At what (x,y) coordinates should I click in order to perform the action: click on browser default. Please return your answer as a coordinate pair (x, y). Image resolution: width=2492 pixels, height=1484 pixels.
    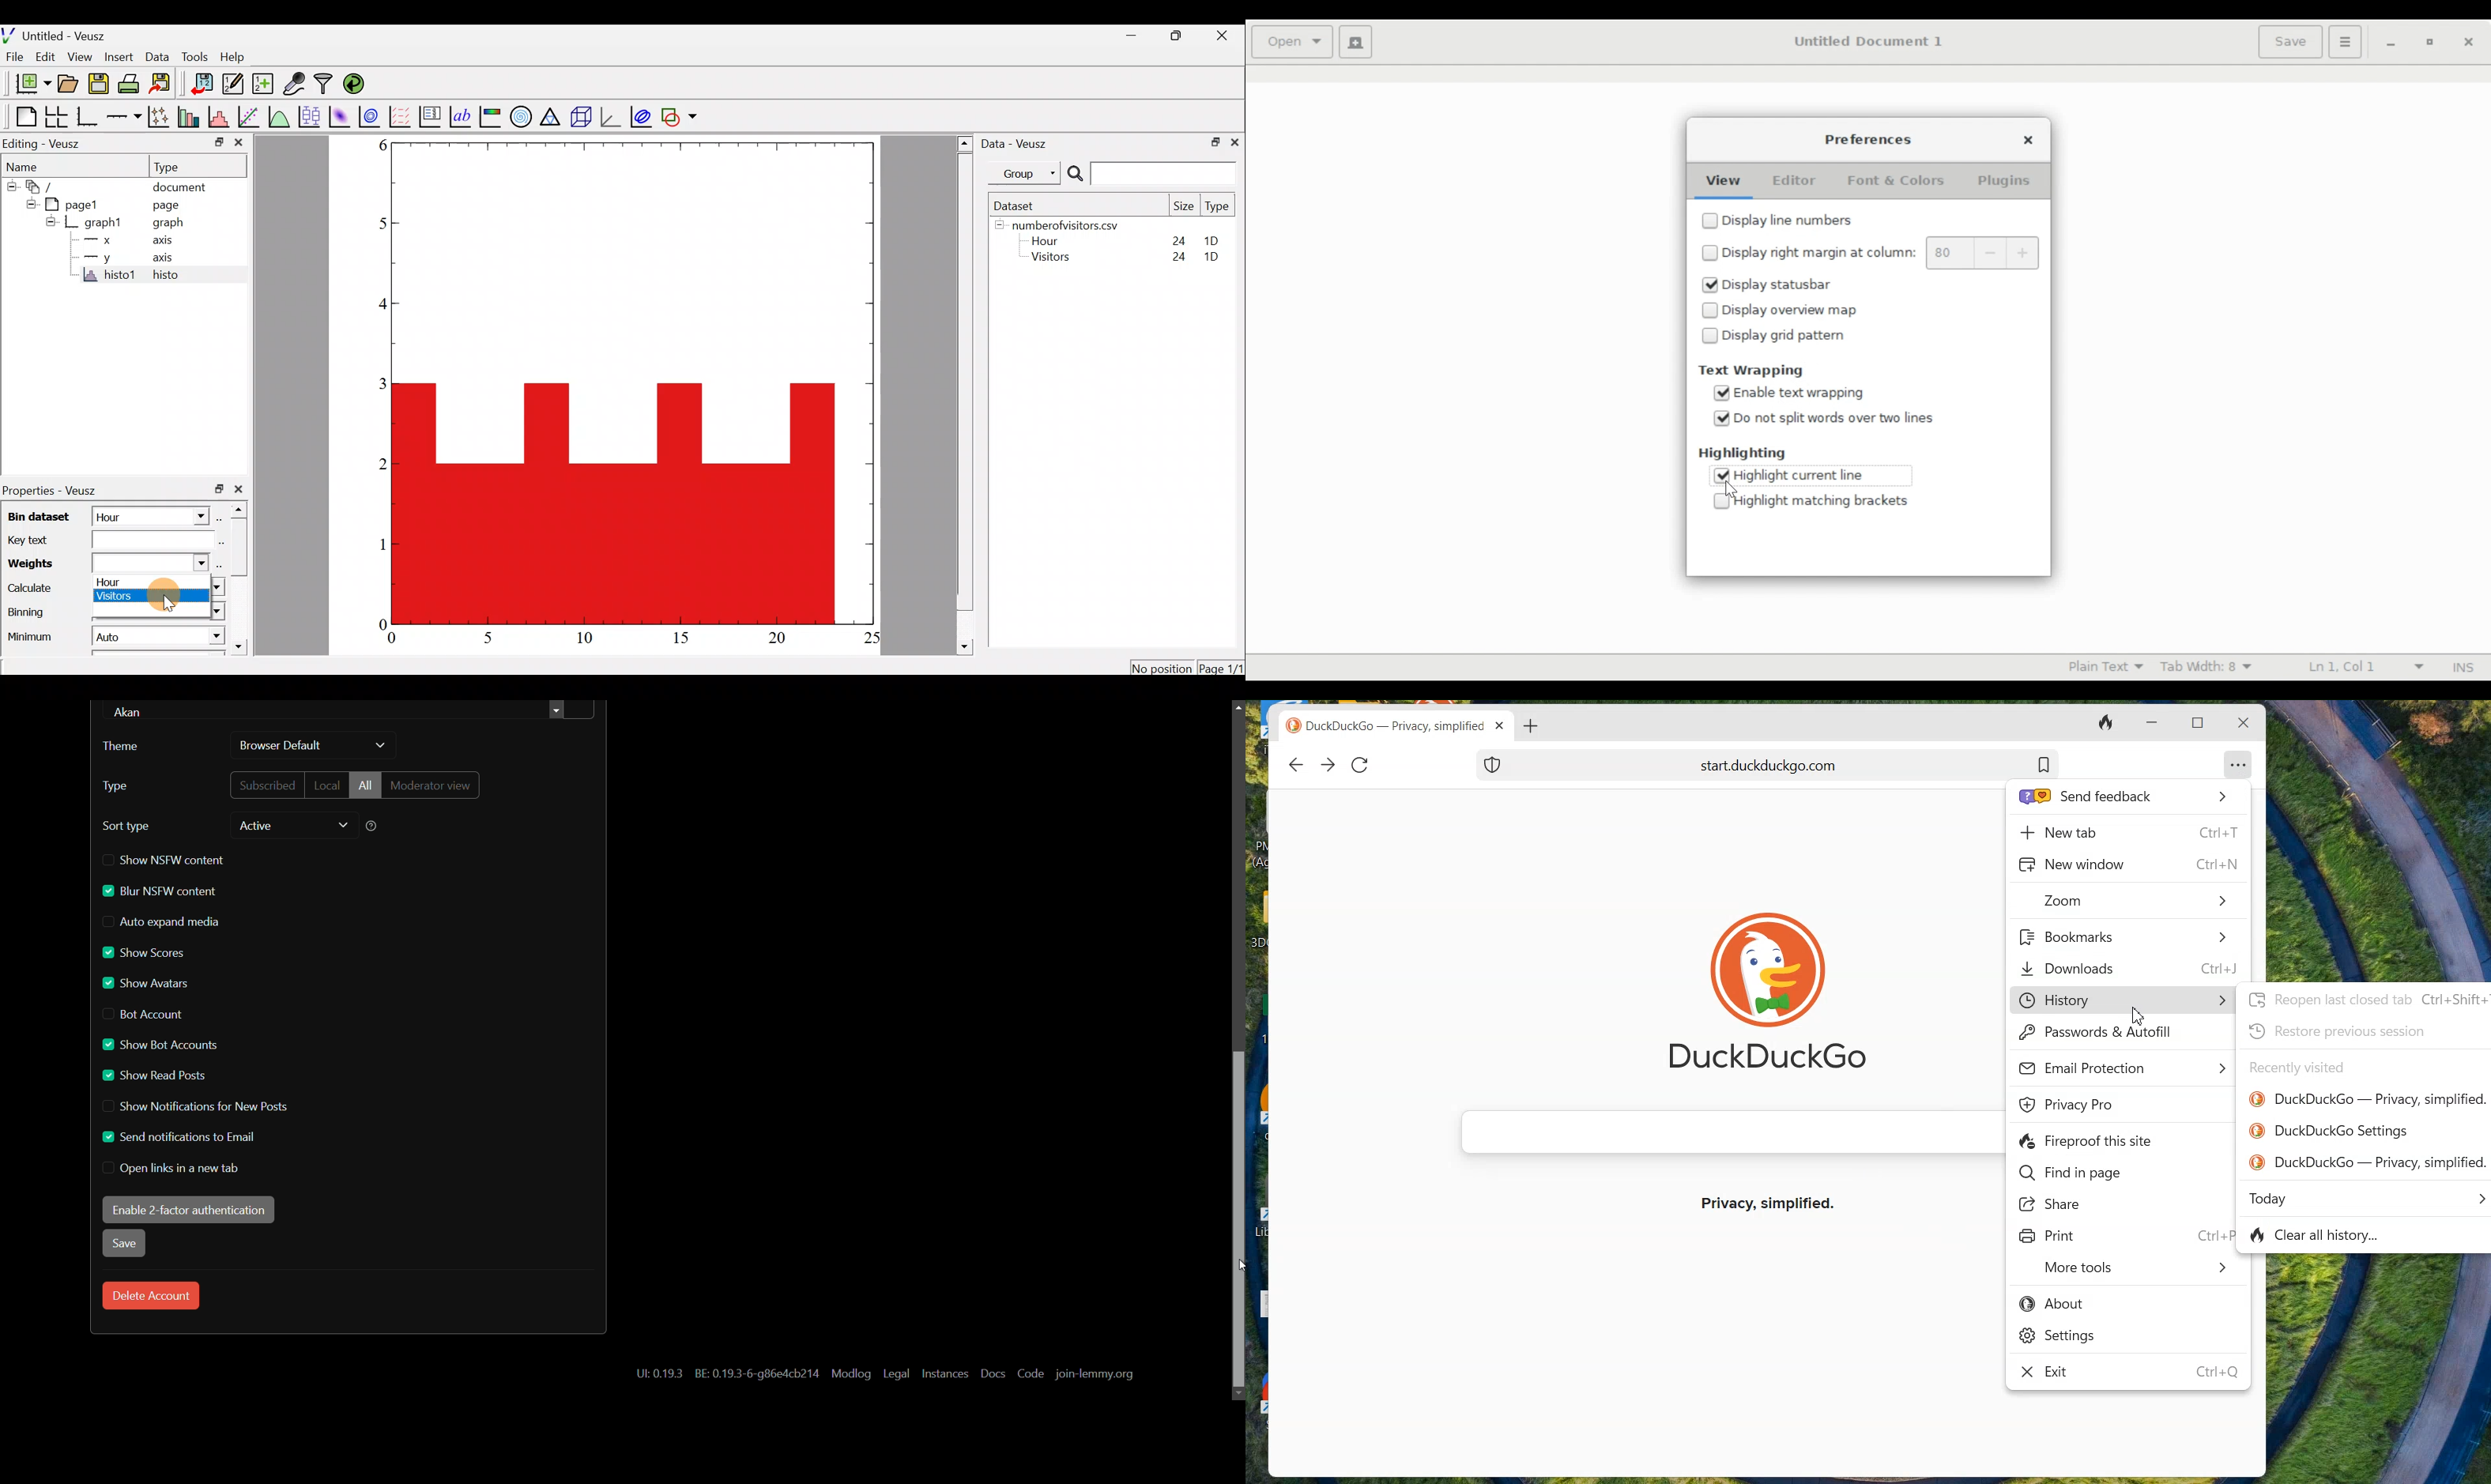
    Looking at the image, I should click on (282, 747).